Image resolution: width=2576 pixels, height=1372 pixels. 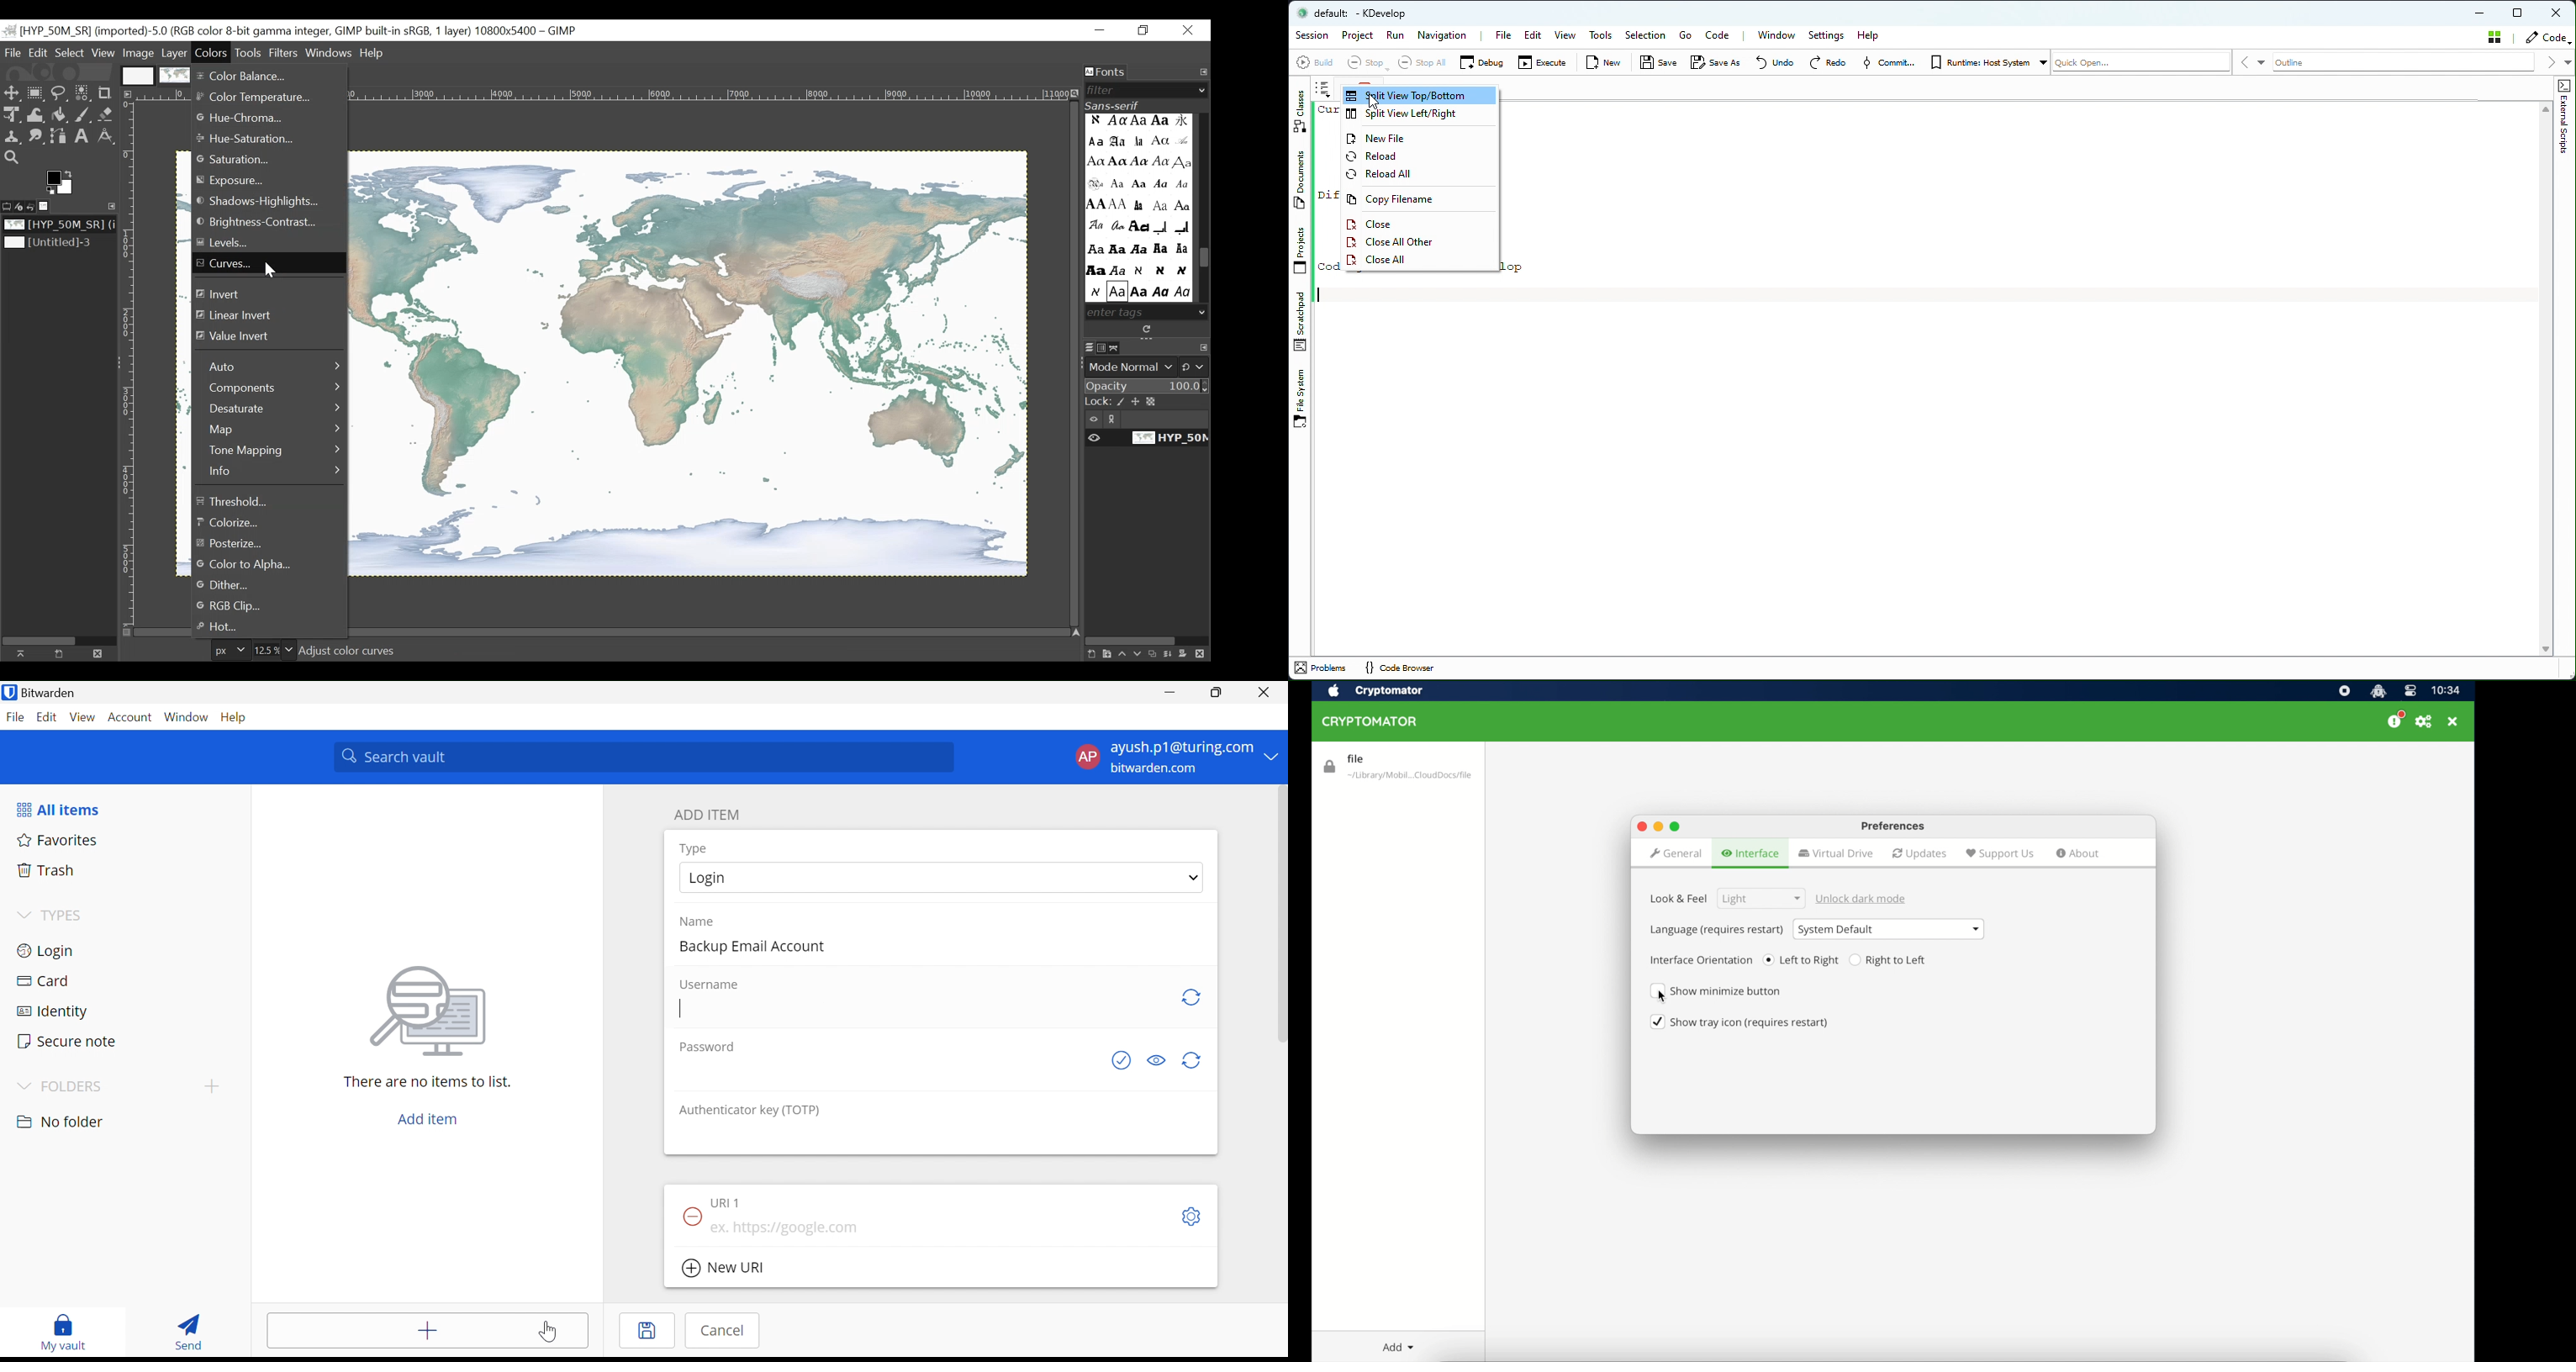 What do you see at coordinates (697, 922) in the screenshot?
I see `Name` at bounding box center [697, 922].